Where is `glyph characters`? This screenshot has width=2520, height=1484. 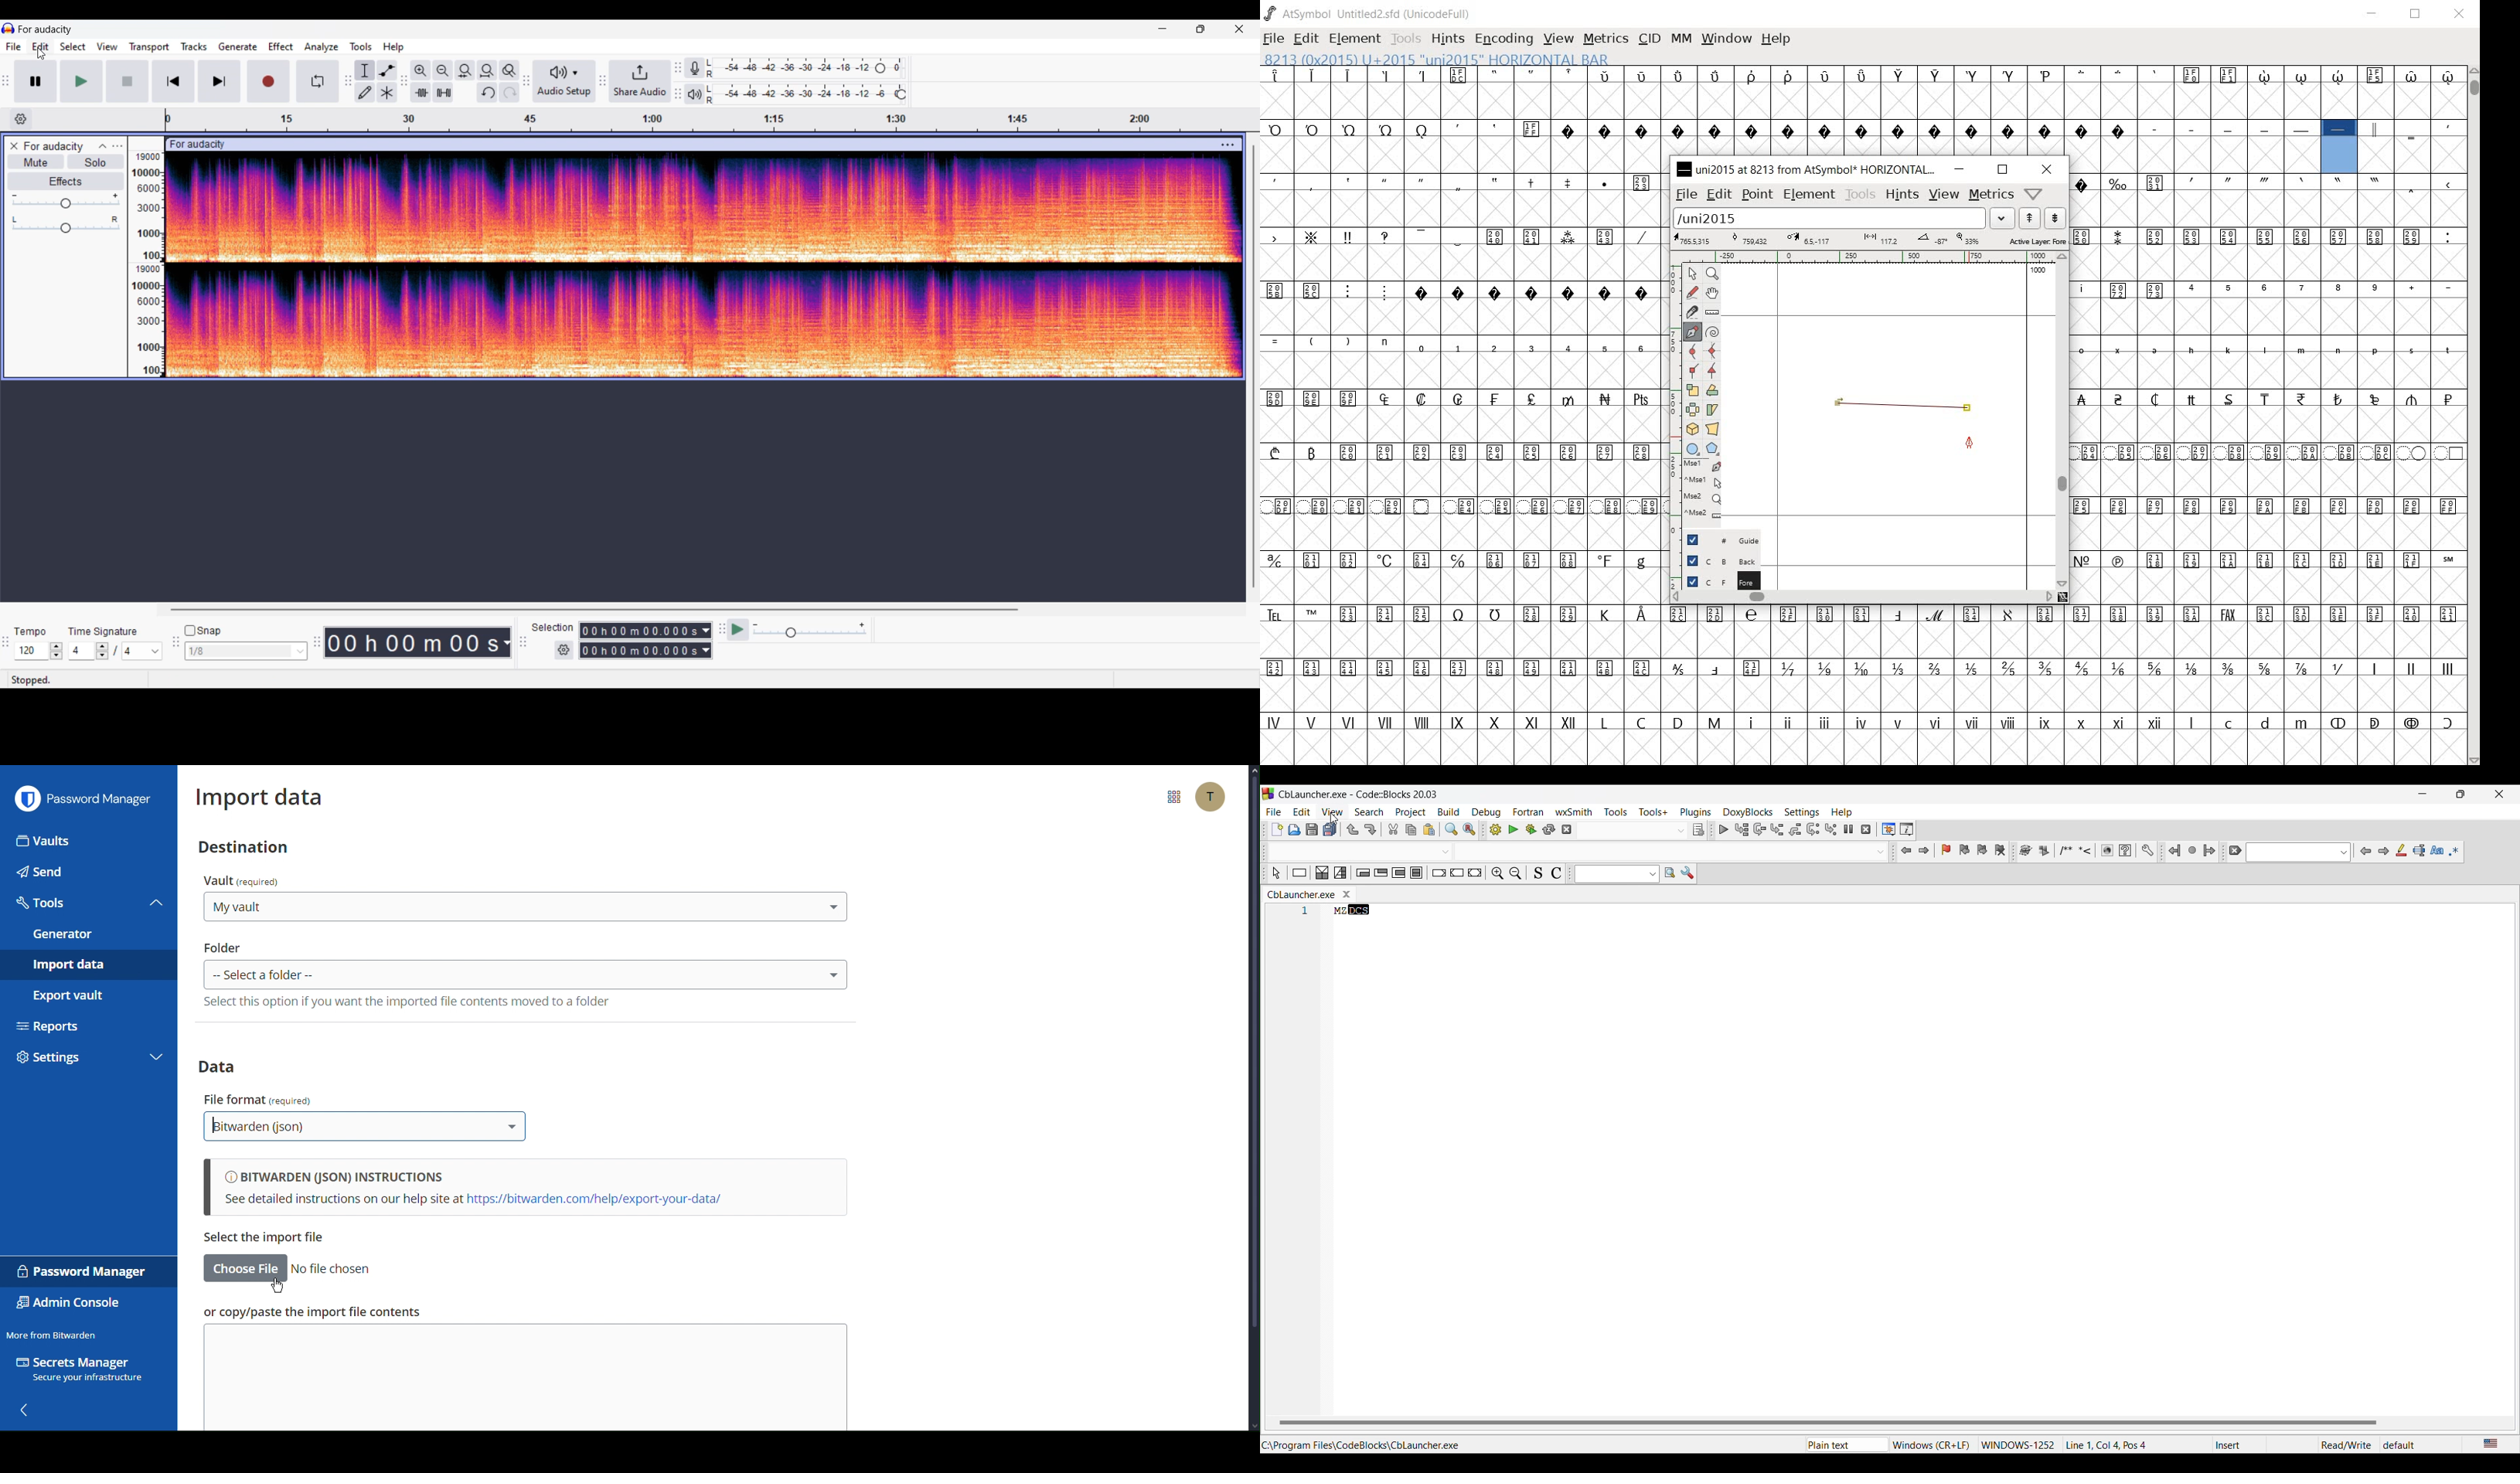
glyph characters is located at coordinates (2269, 388).